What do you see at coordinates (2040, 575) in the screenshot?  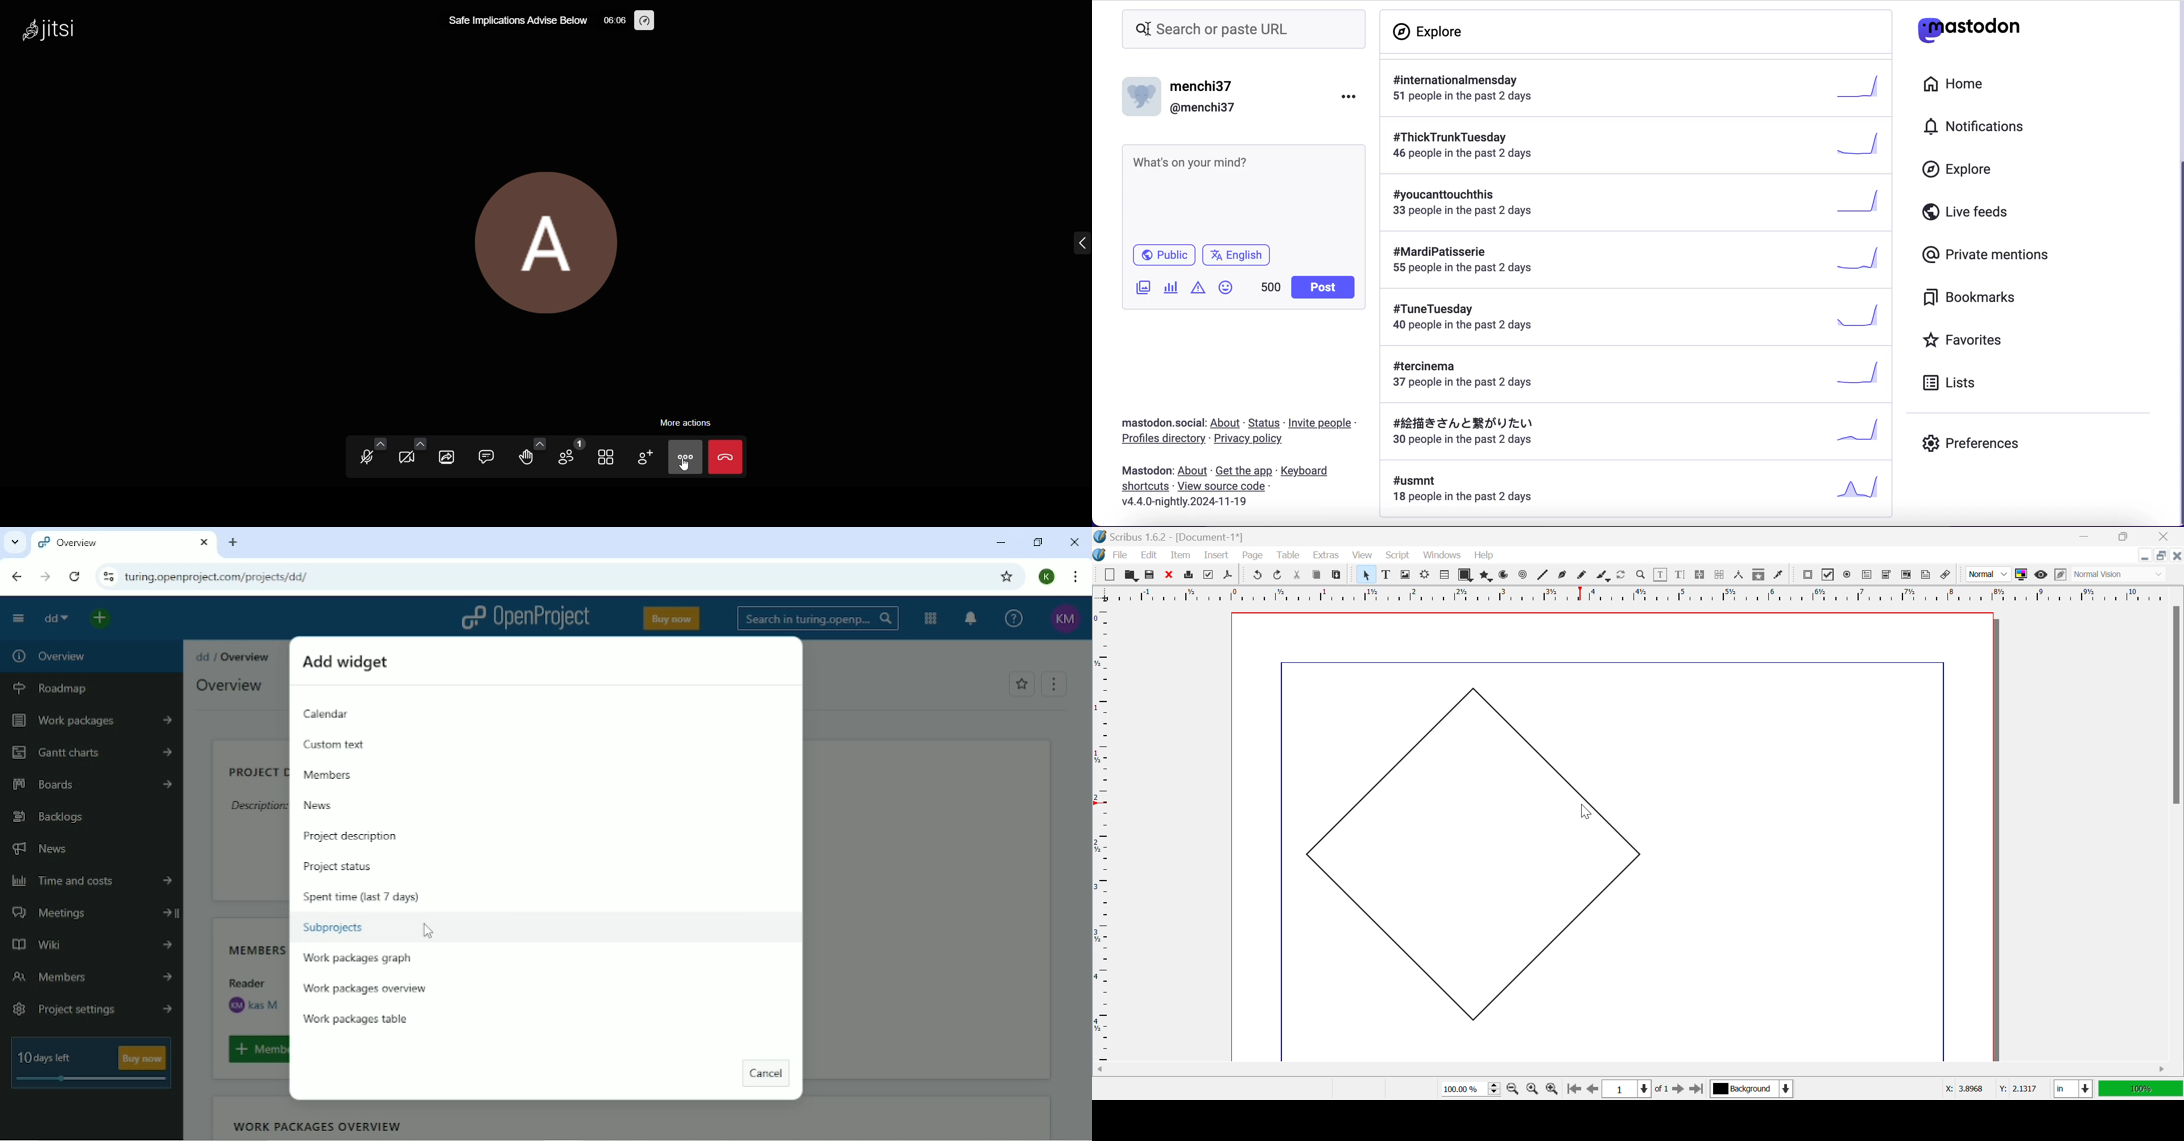 I see `Preview mode` at bounding box center [2040, 575].